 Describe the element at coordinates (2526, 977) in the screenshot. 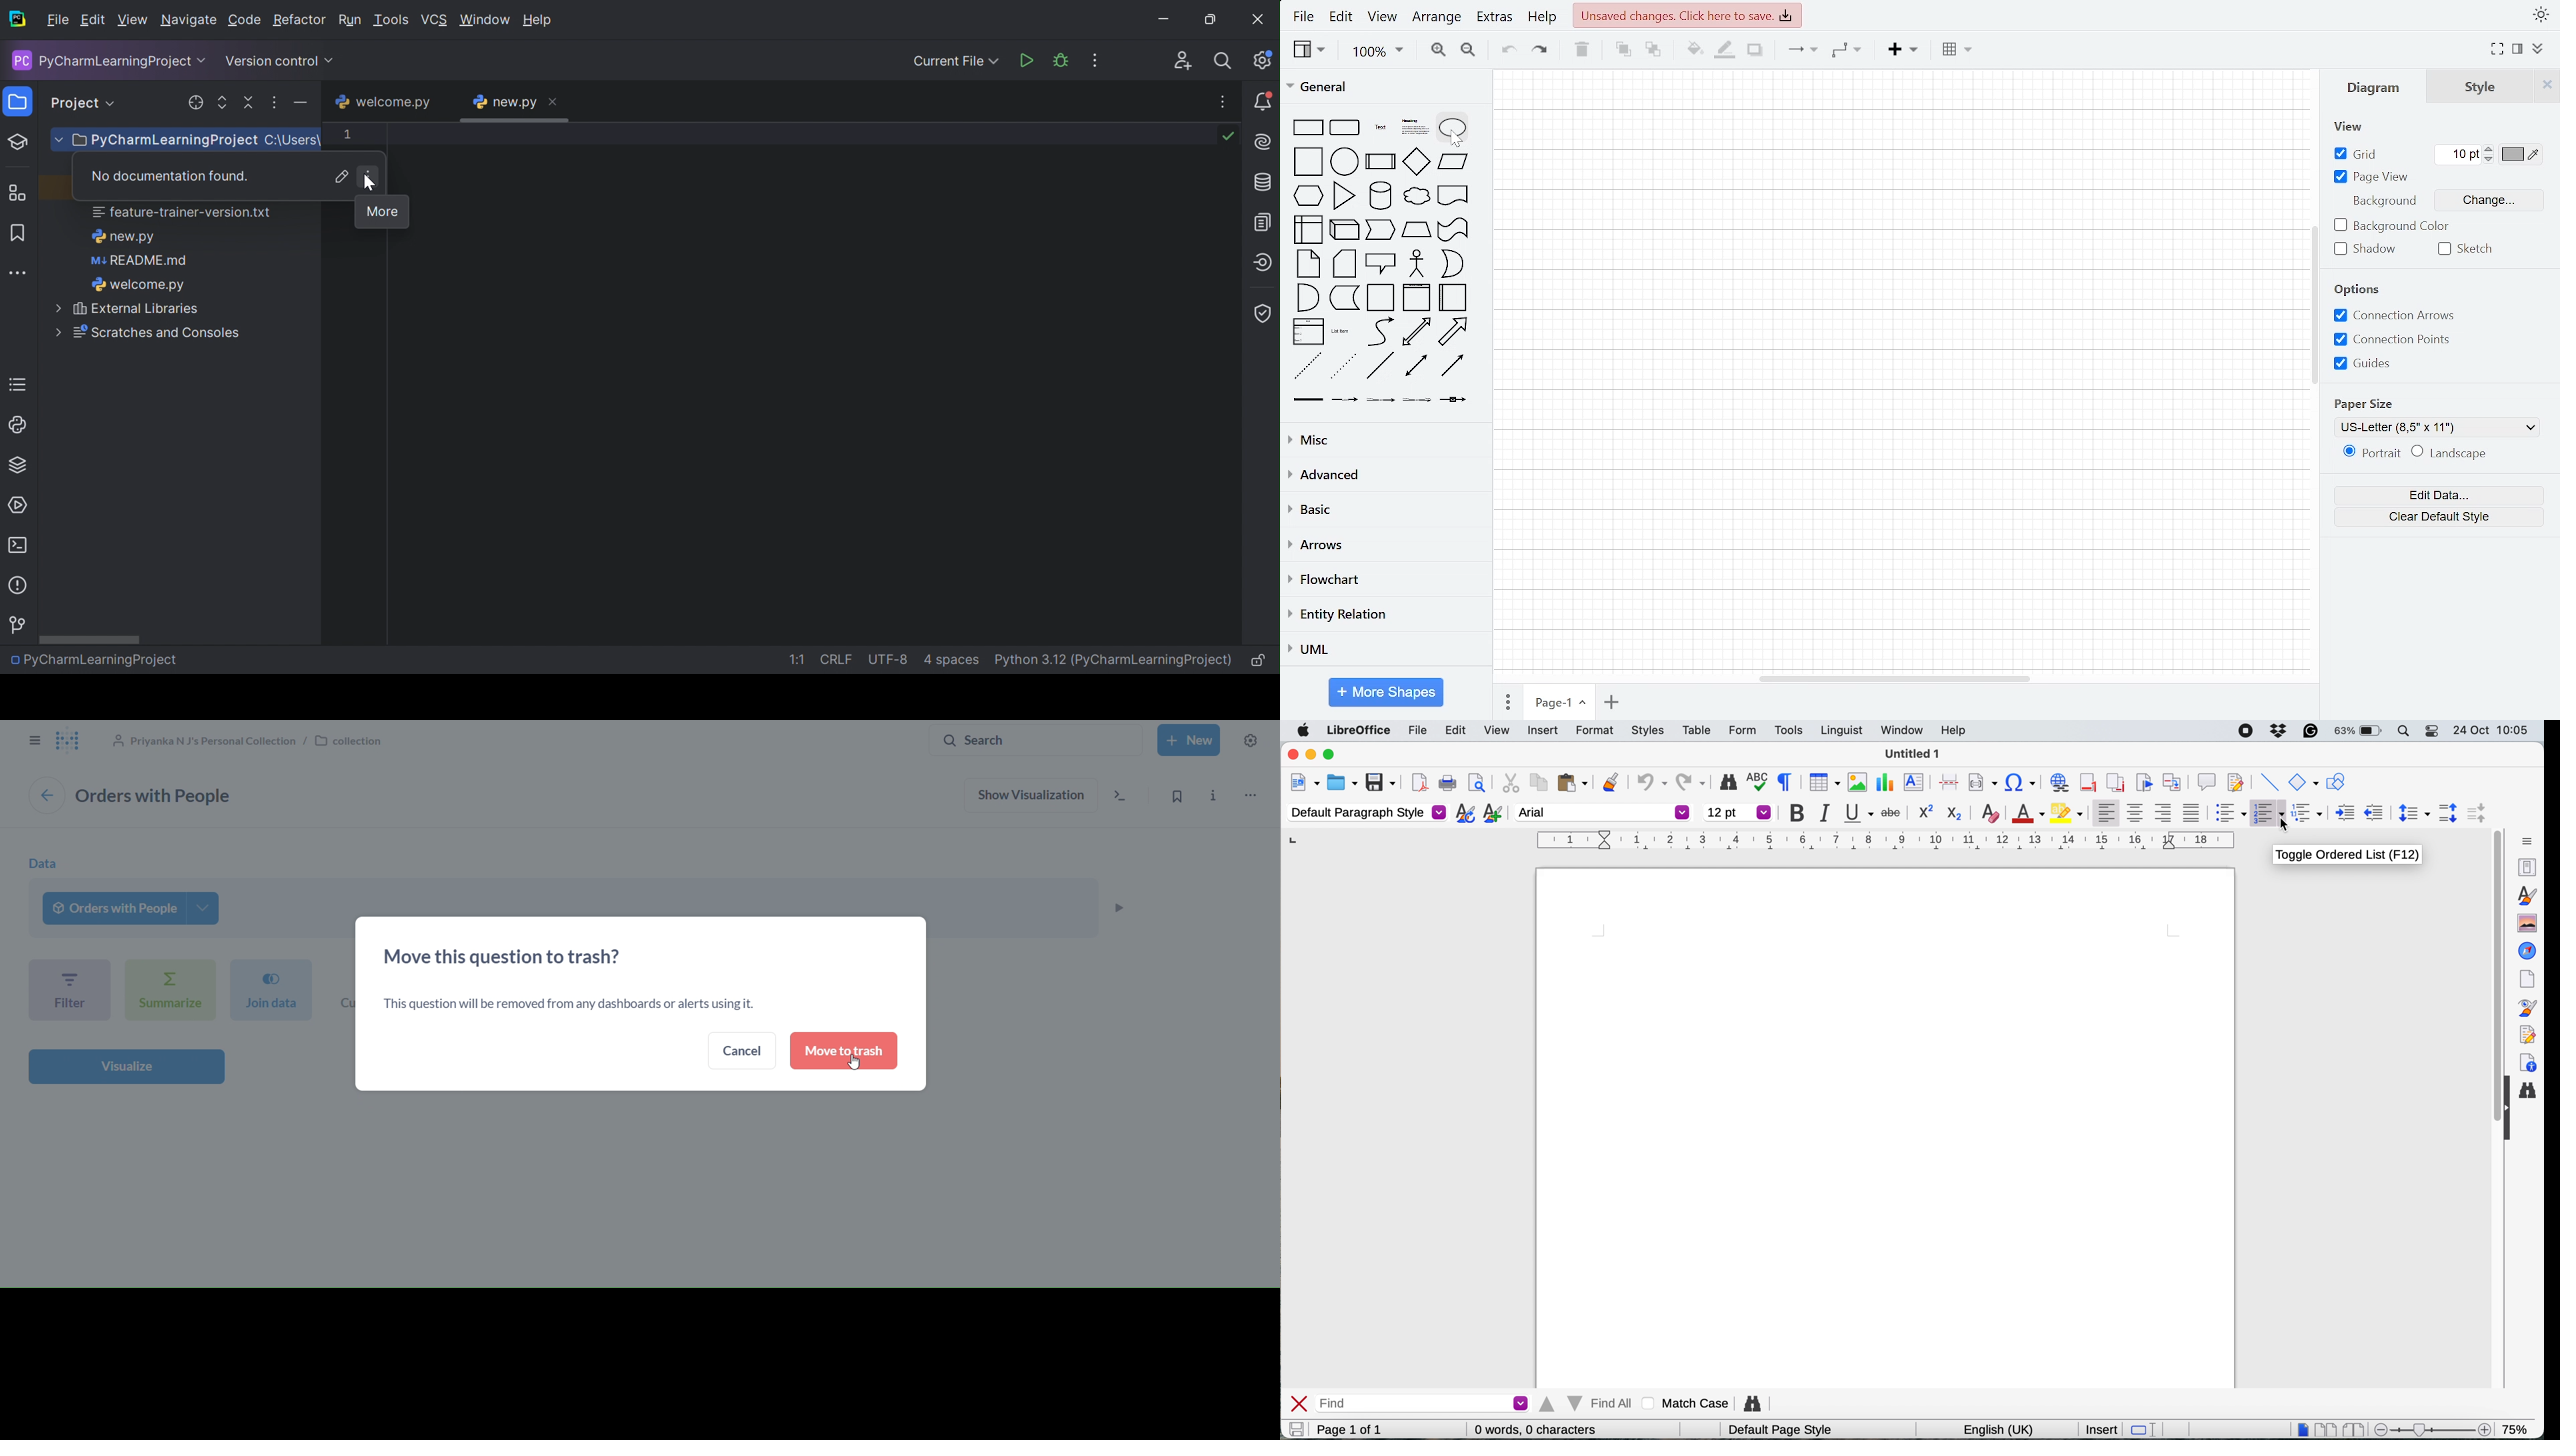

I see `page` at that location.